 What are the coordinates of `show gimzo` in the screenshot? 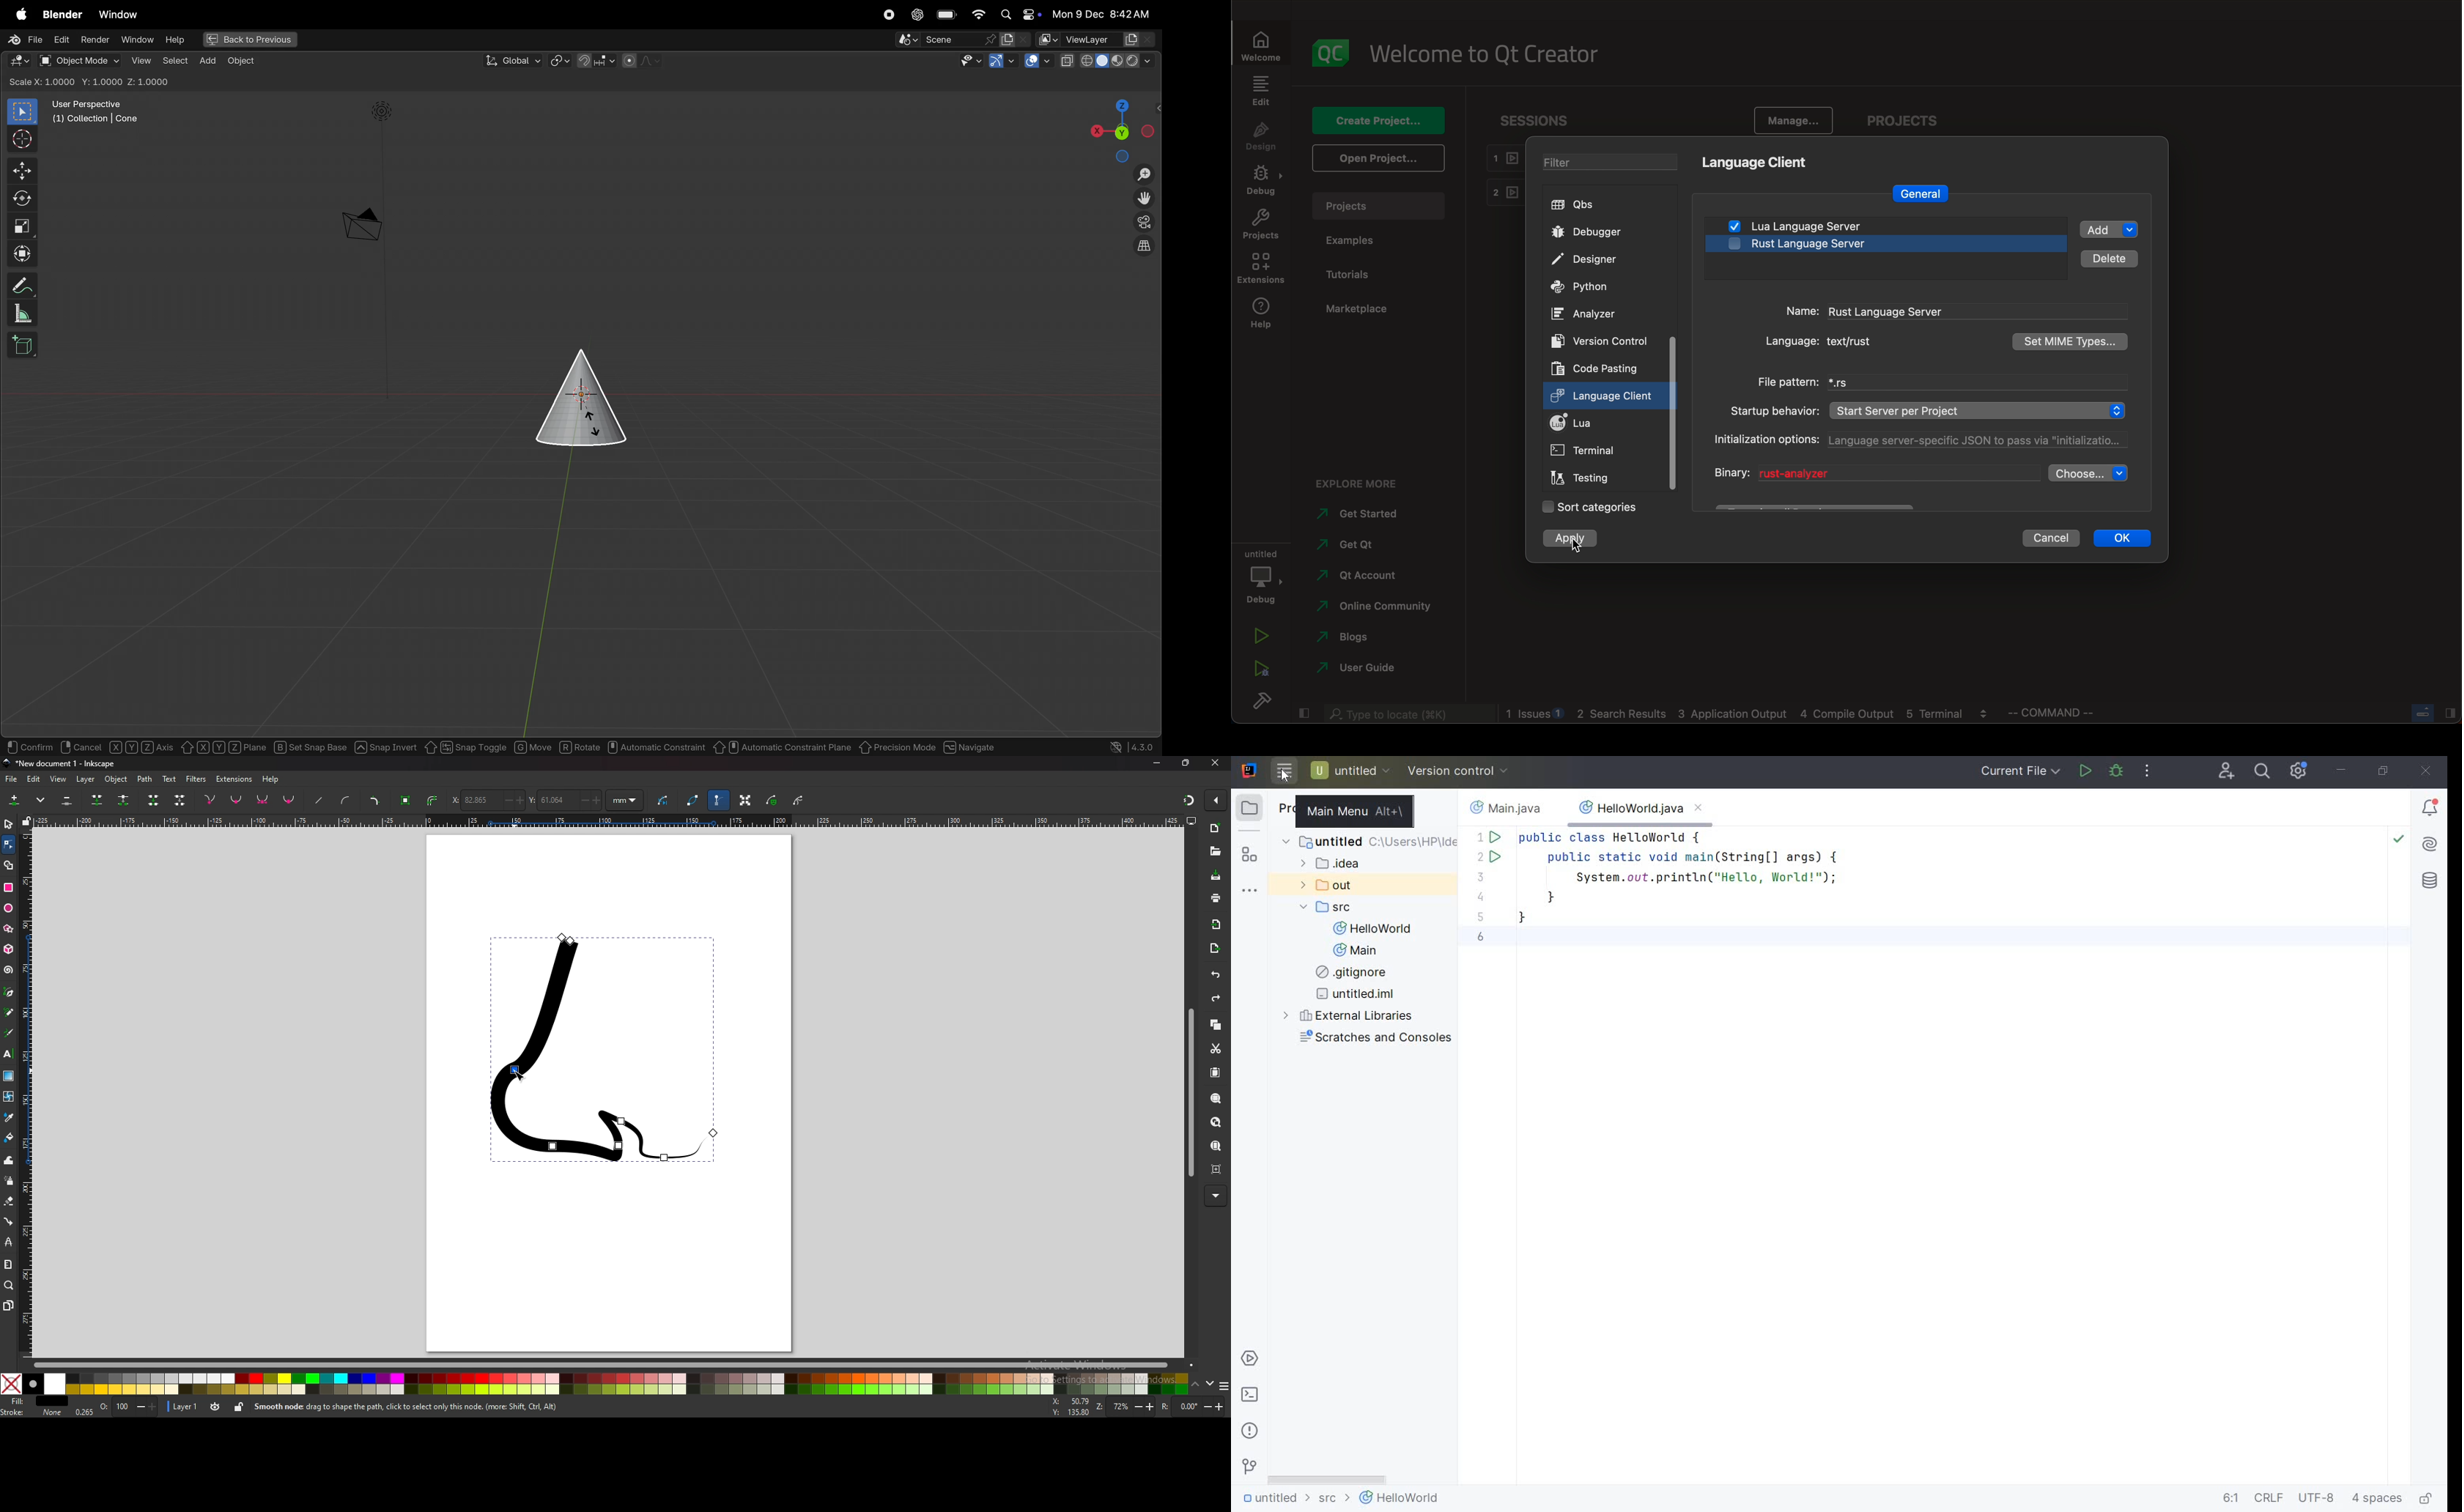 It's located at (1001, 62).